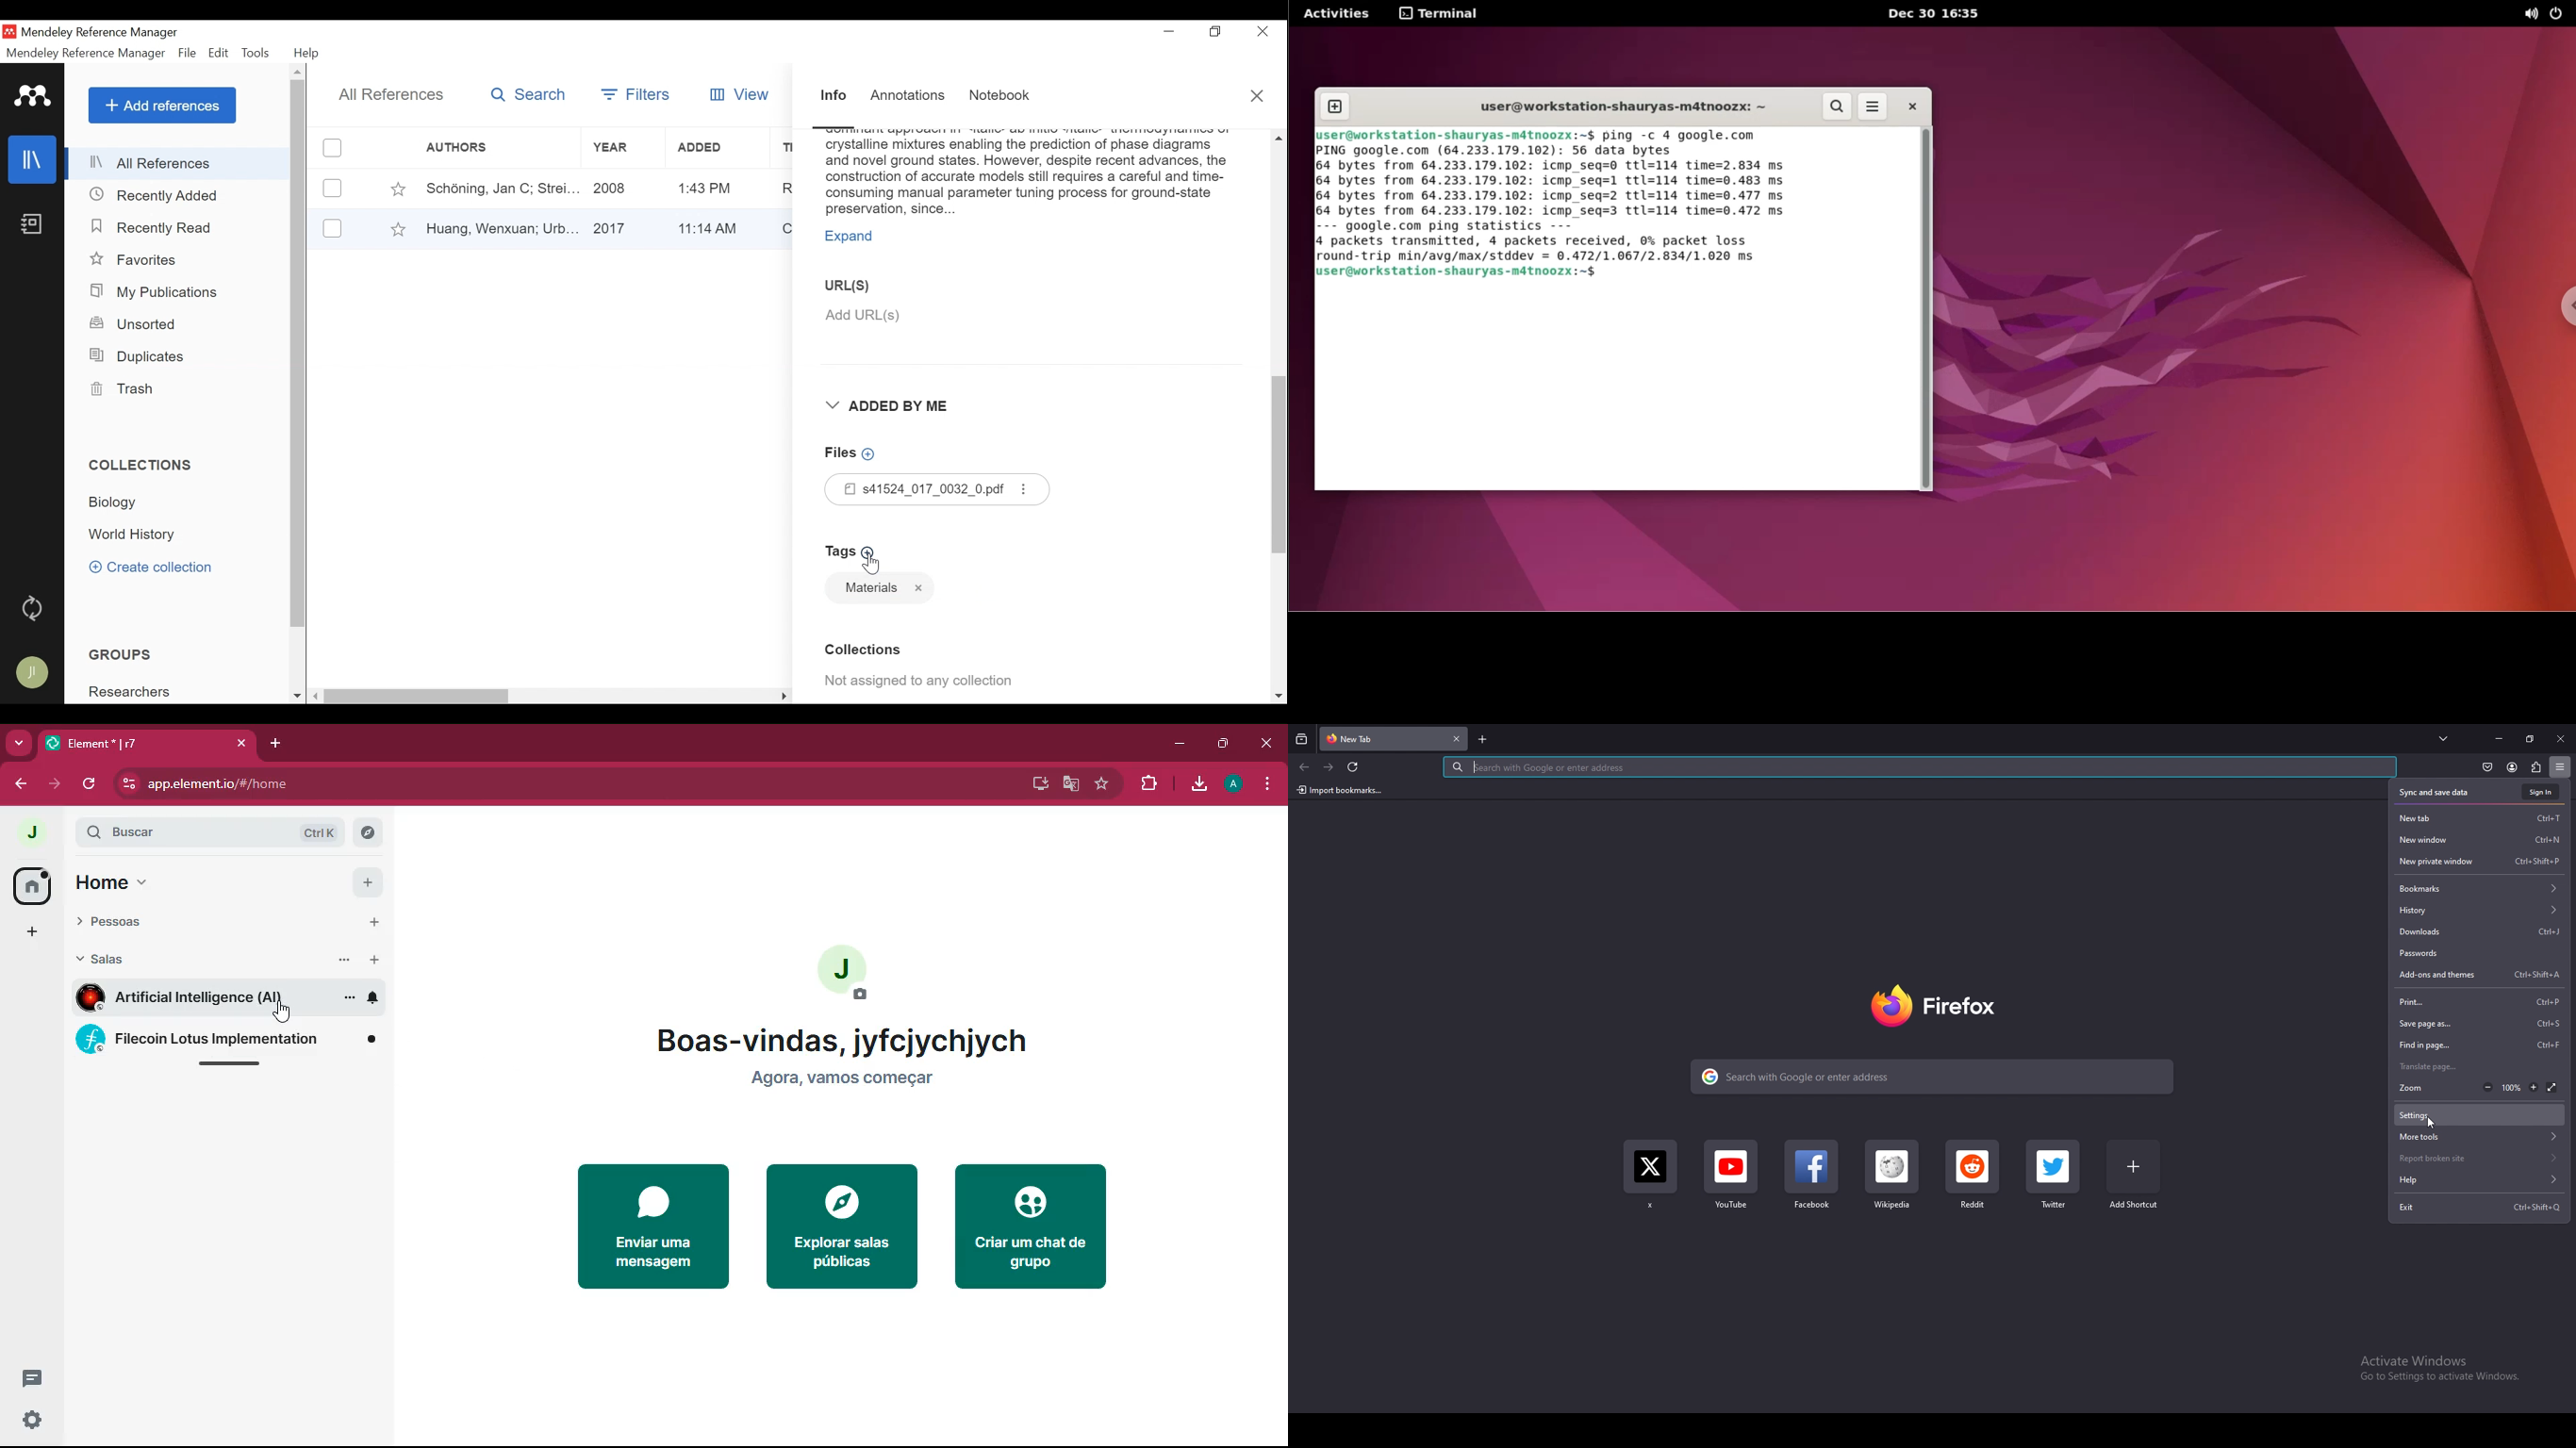  Describe the element at coordinates (2481, 1024) in the screenshot. I see `save page as` at that location.